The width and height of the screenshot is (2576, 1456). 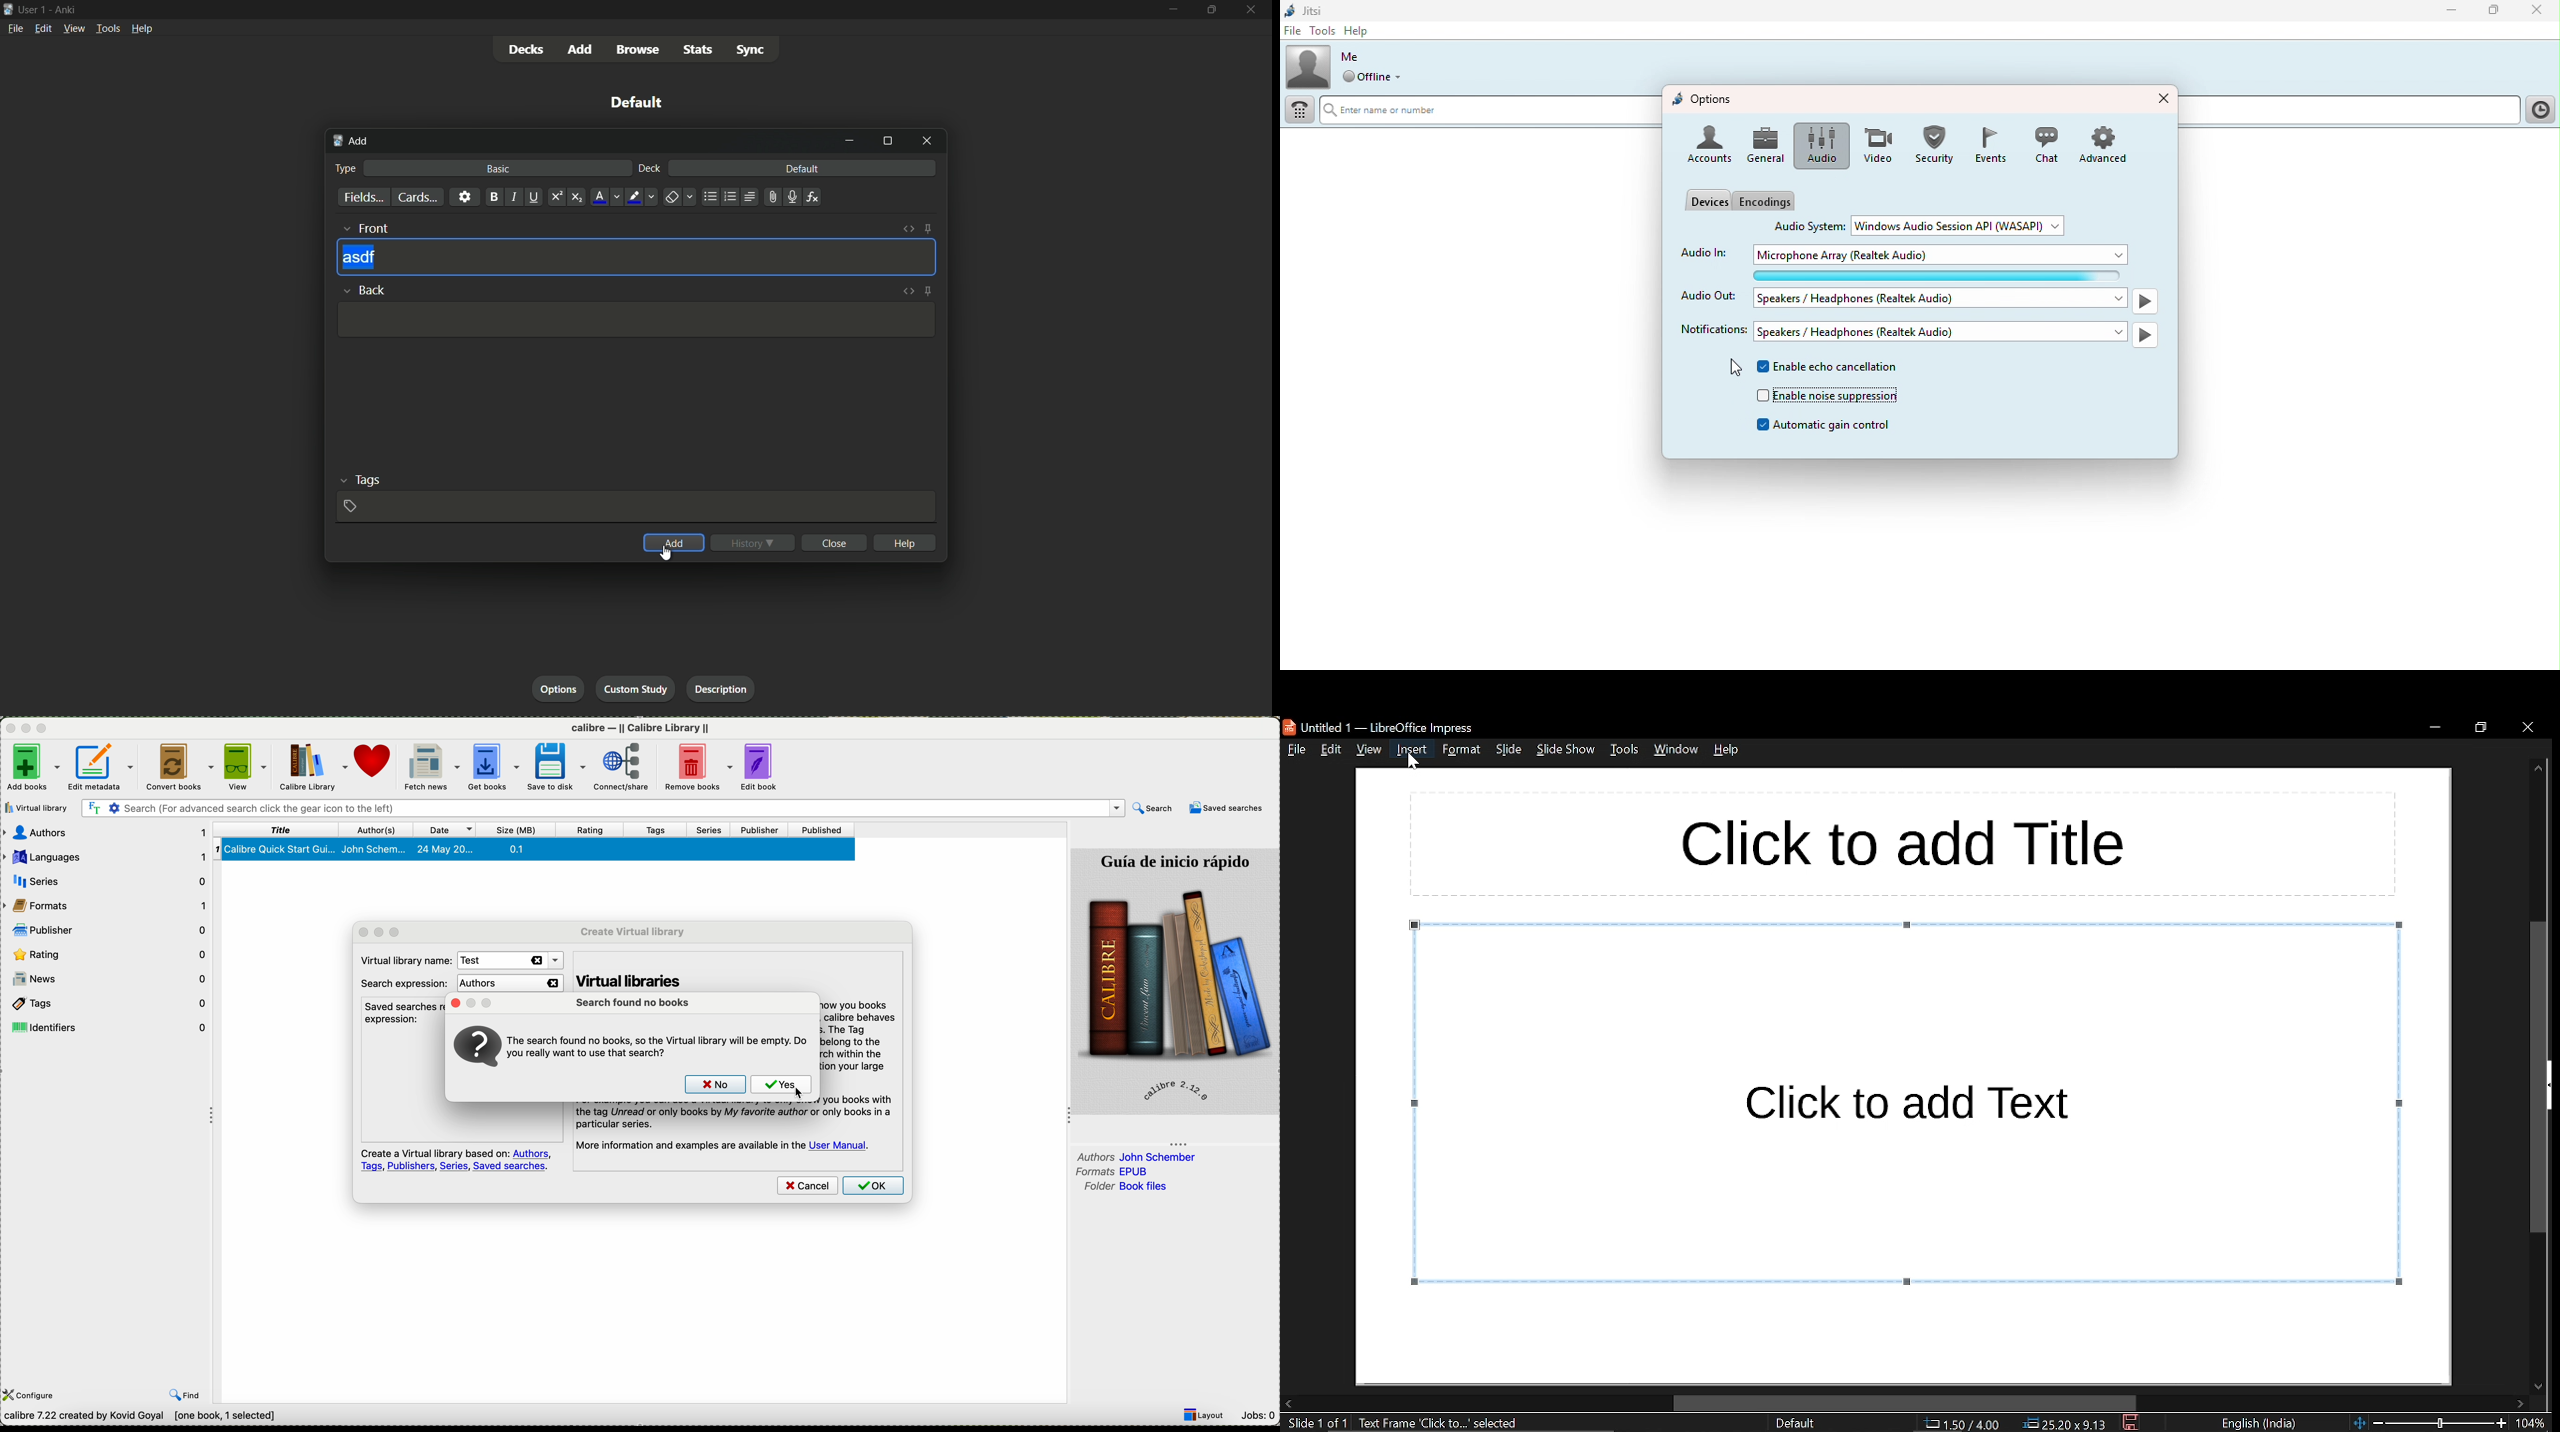 What do you see at coordinates (850, 141) in the screenshot?
I see `minimize` at bounding box center [850, 141].